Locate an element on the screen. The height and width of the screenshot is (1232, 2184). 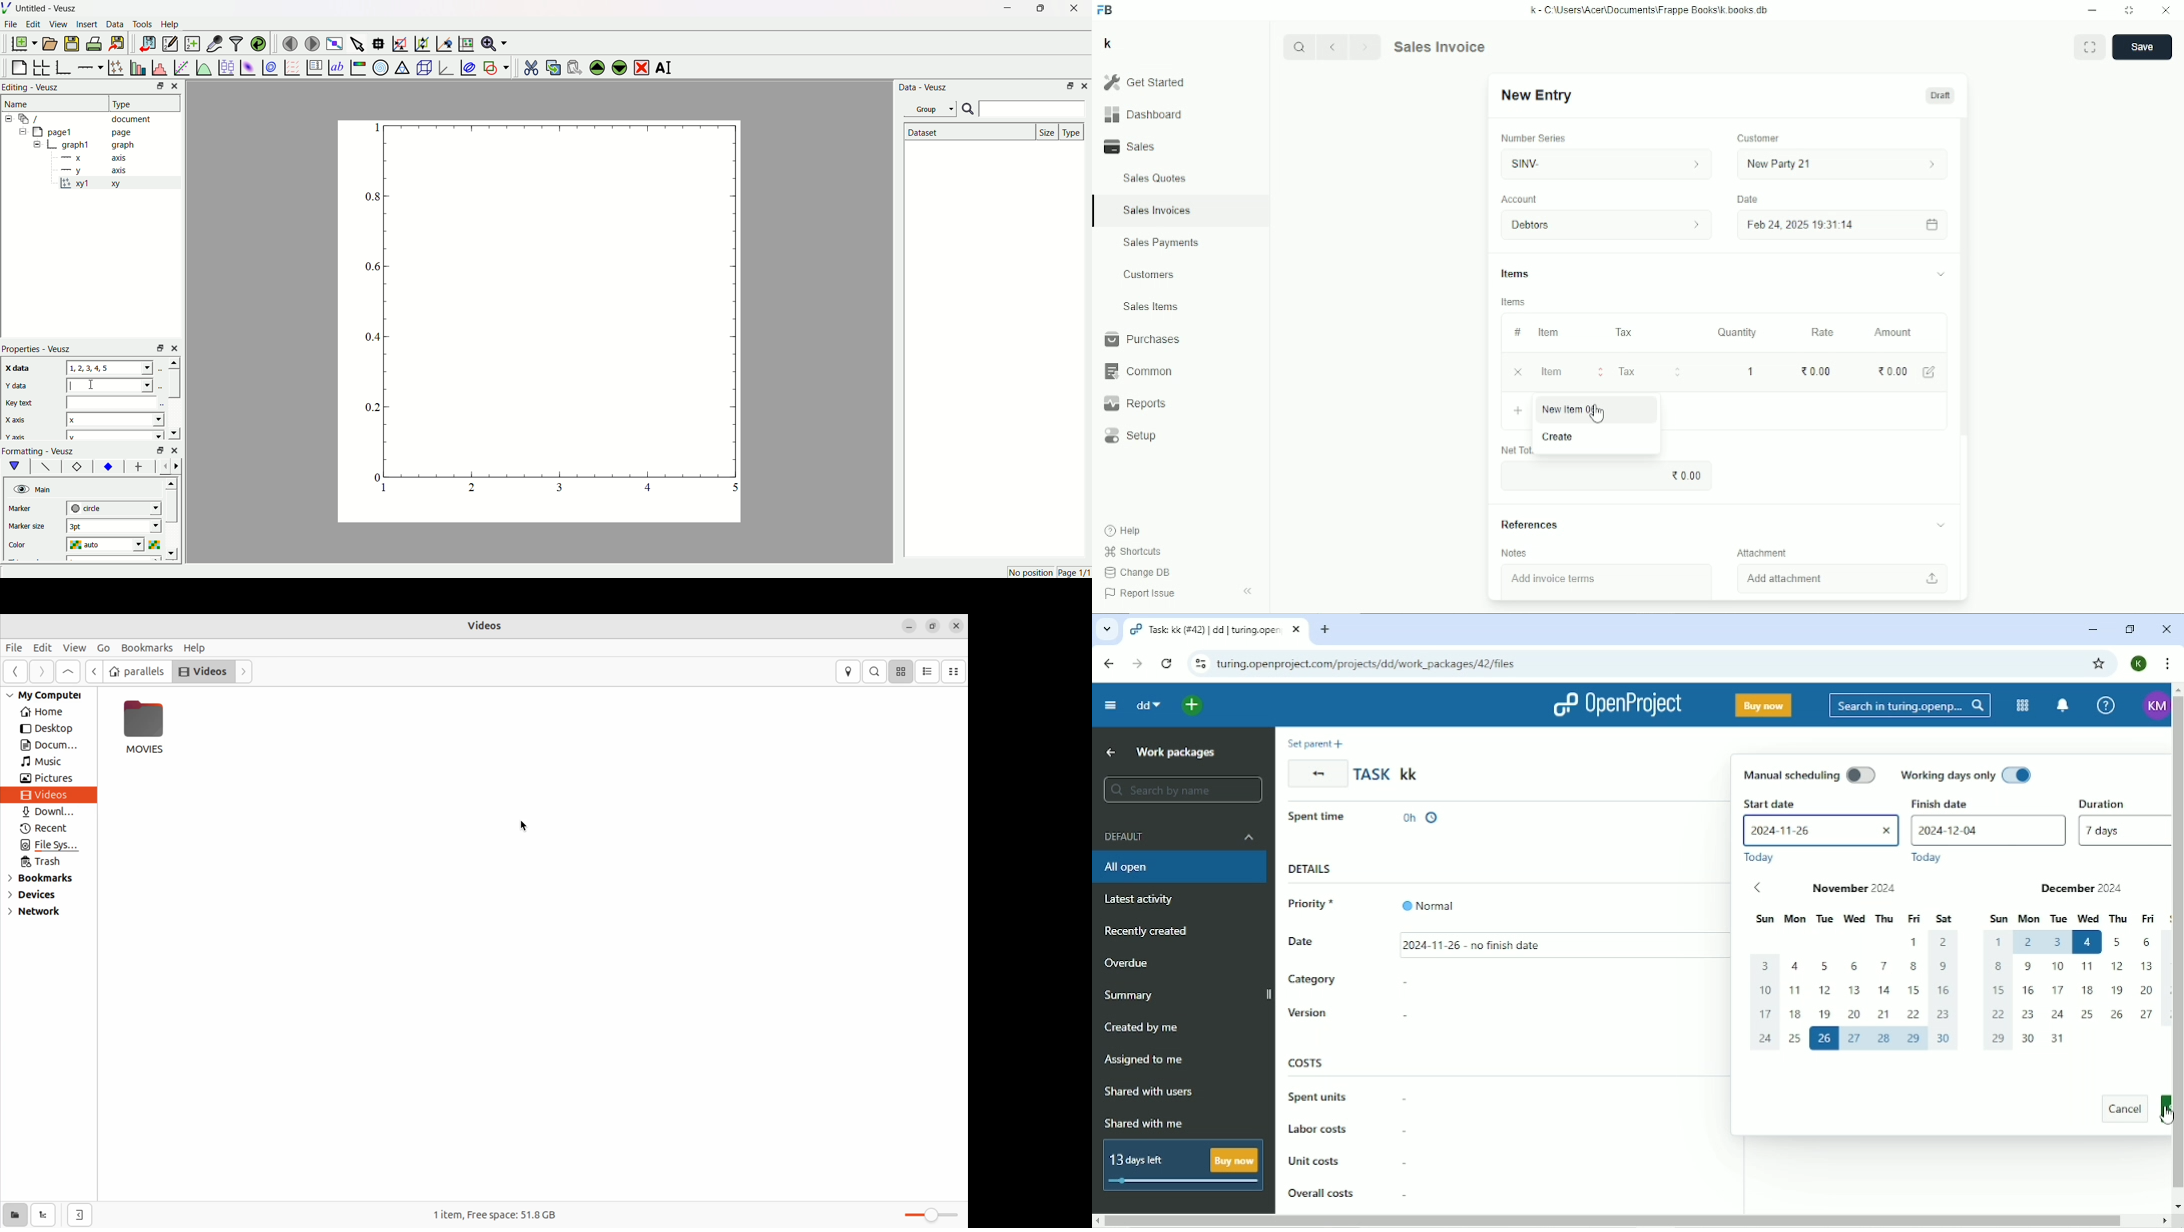
Today is located at coordinates (1766, 859).